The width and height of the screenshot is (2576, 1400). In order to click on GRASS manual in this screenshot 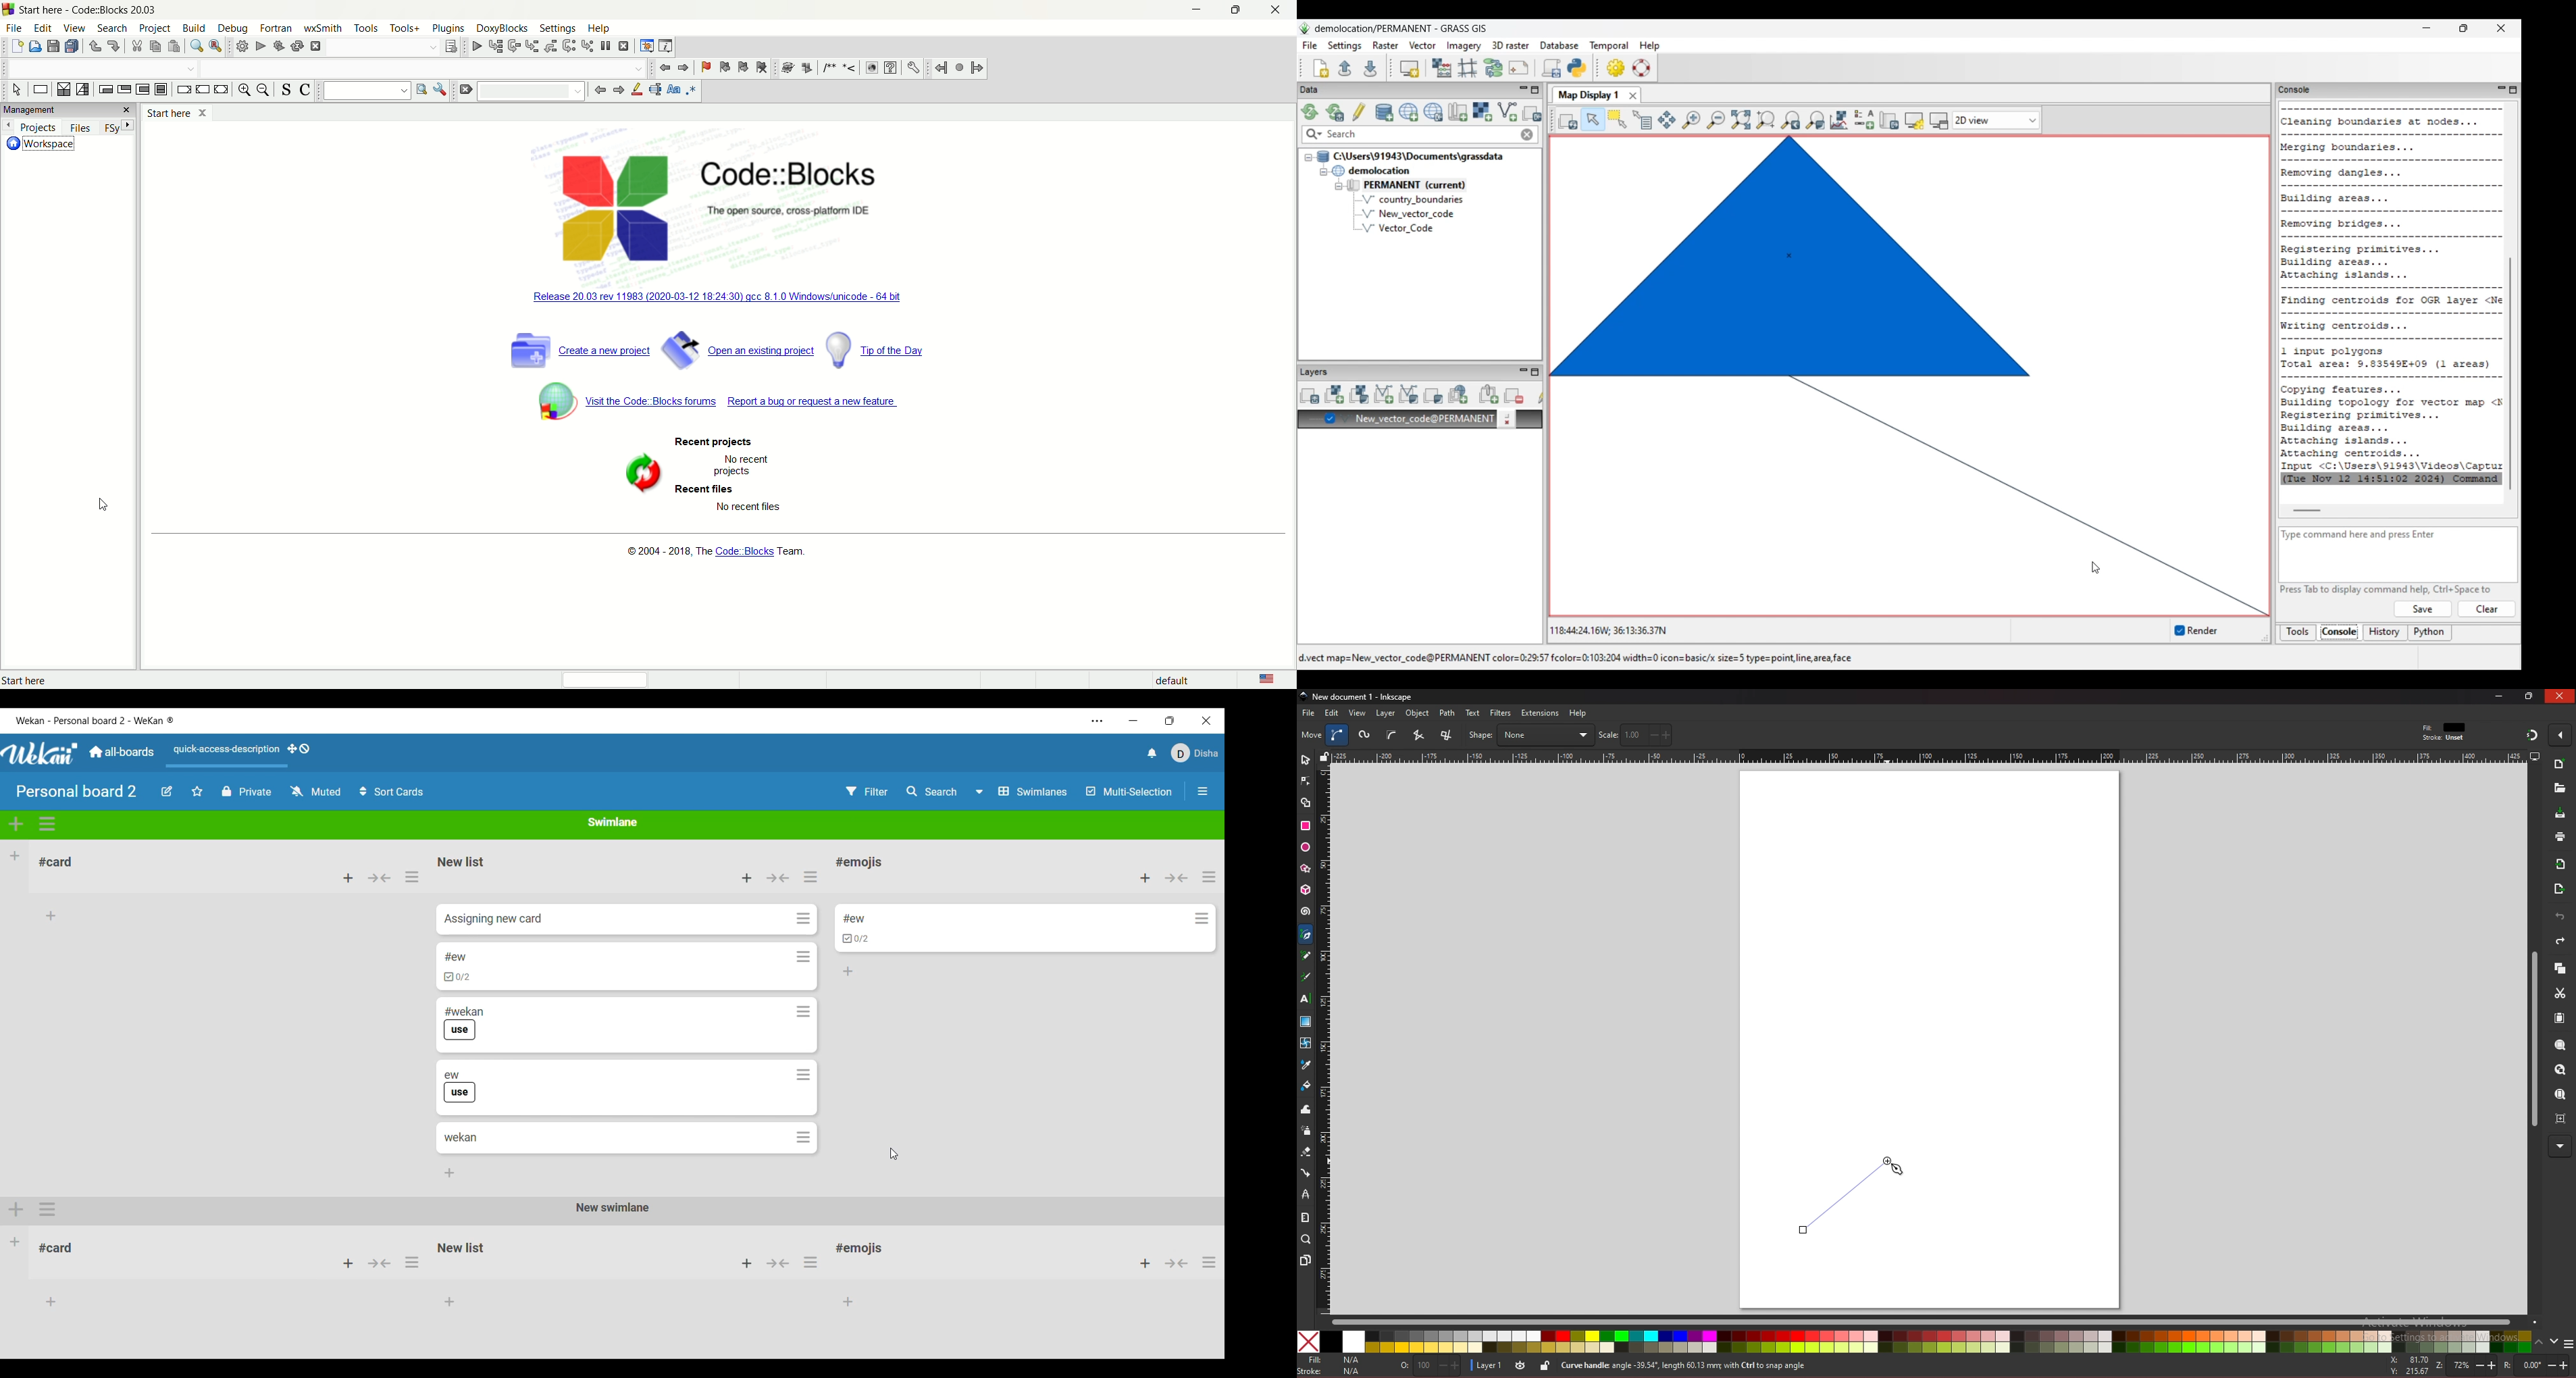, I will do `click(1641, 68)`.